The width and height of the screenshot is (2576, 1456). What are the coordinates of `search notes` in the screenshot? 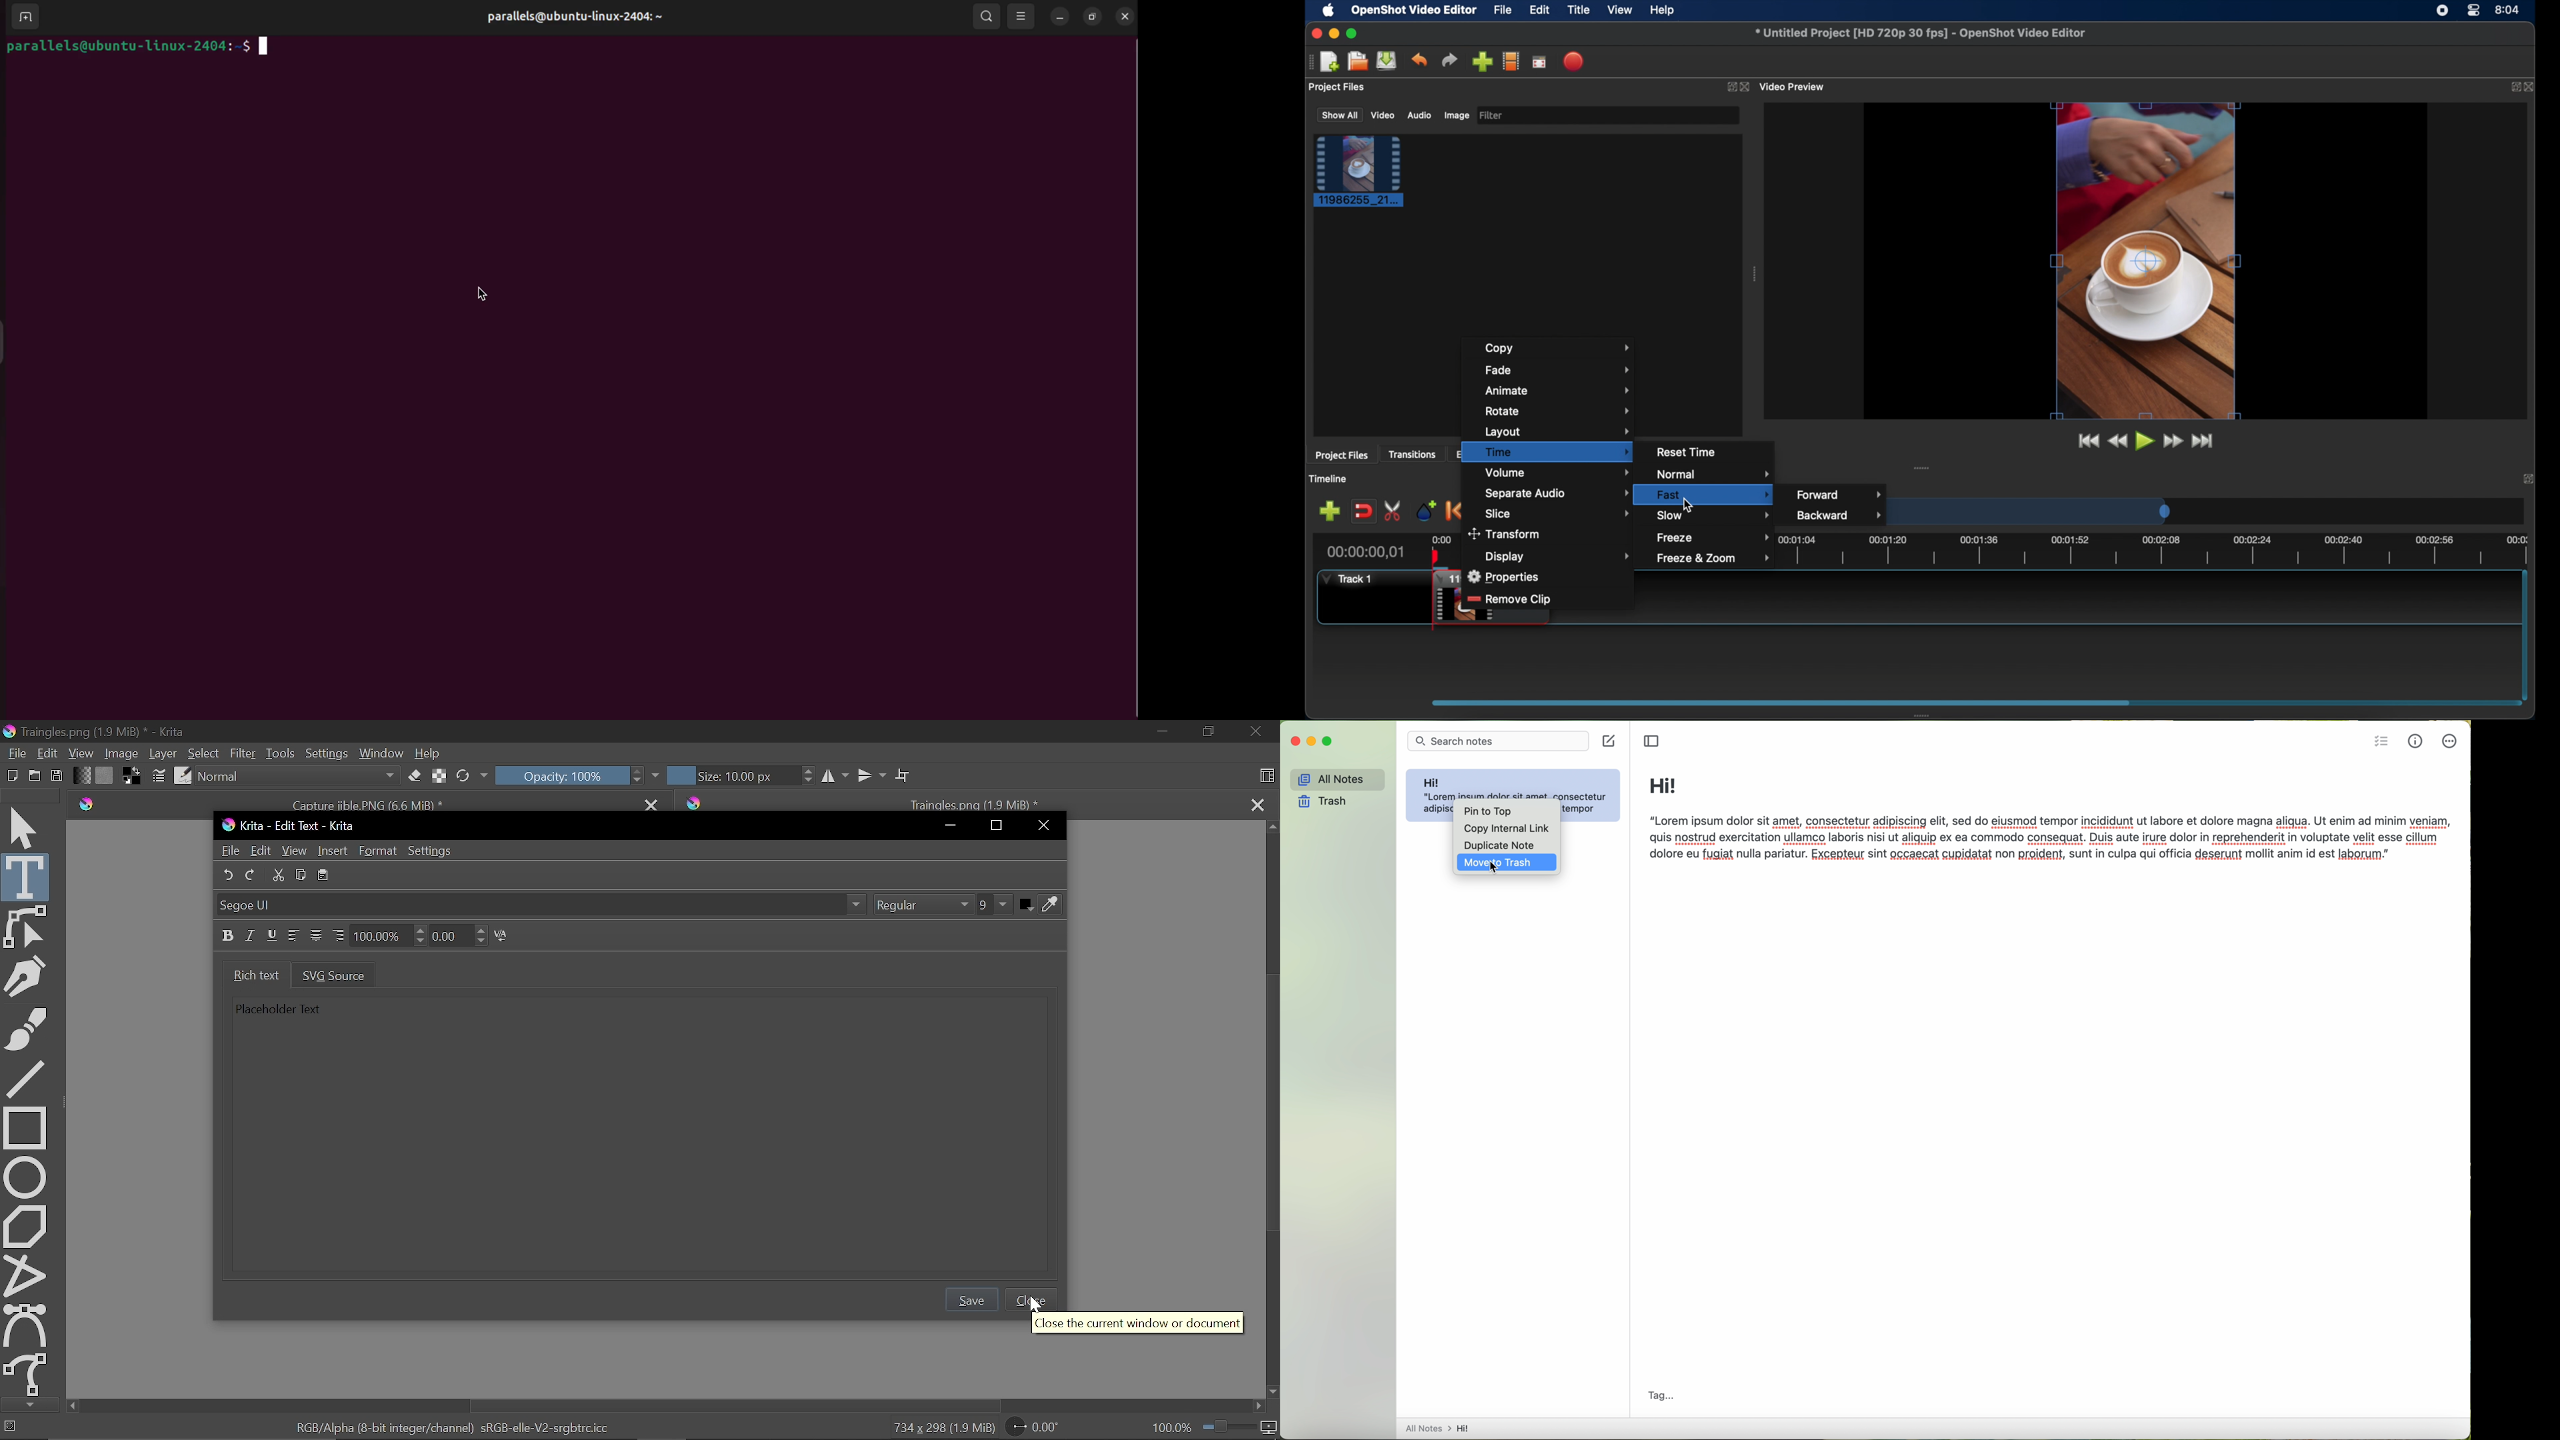 It's located at (1498, 741).